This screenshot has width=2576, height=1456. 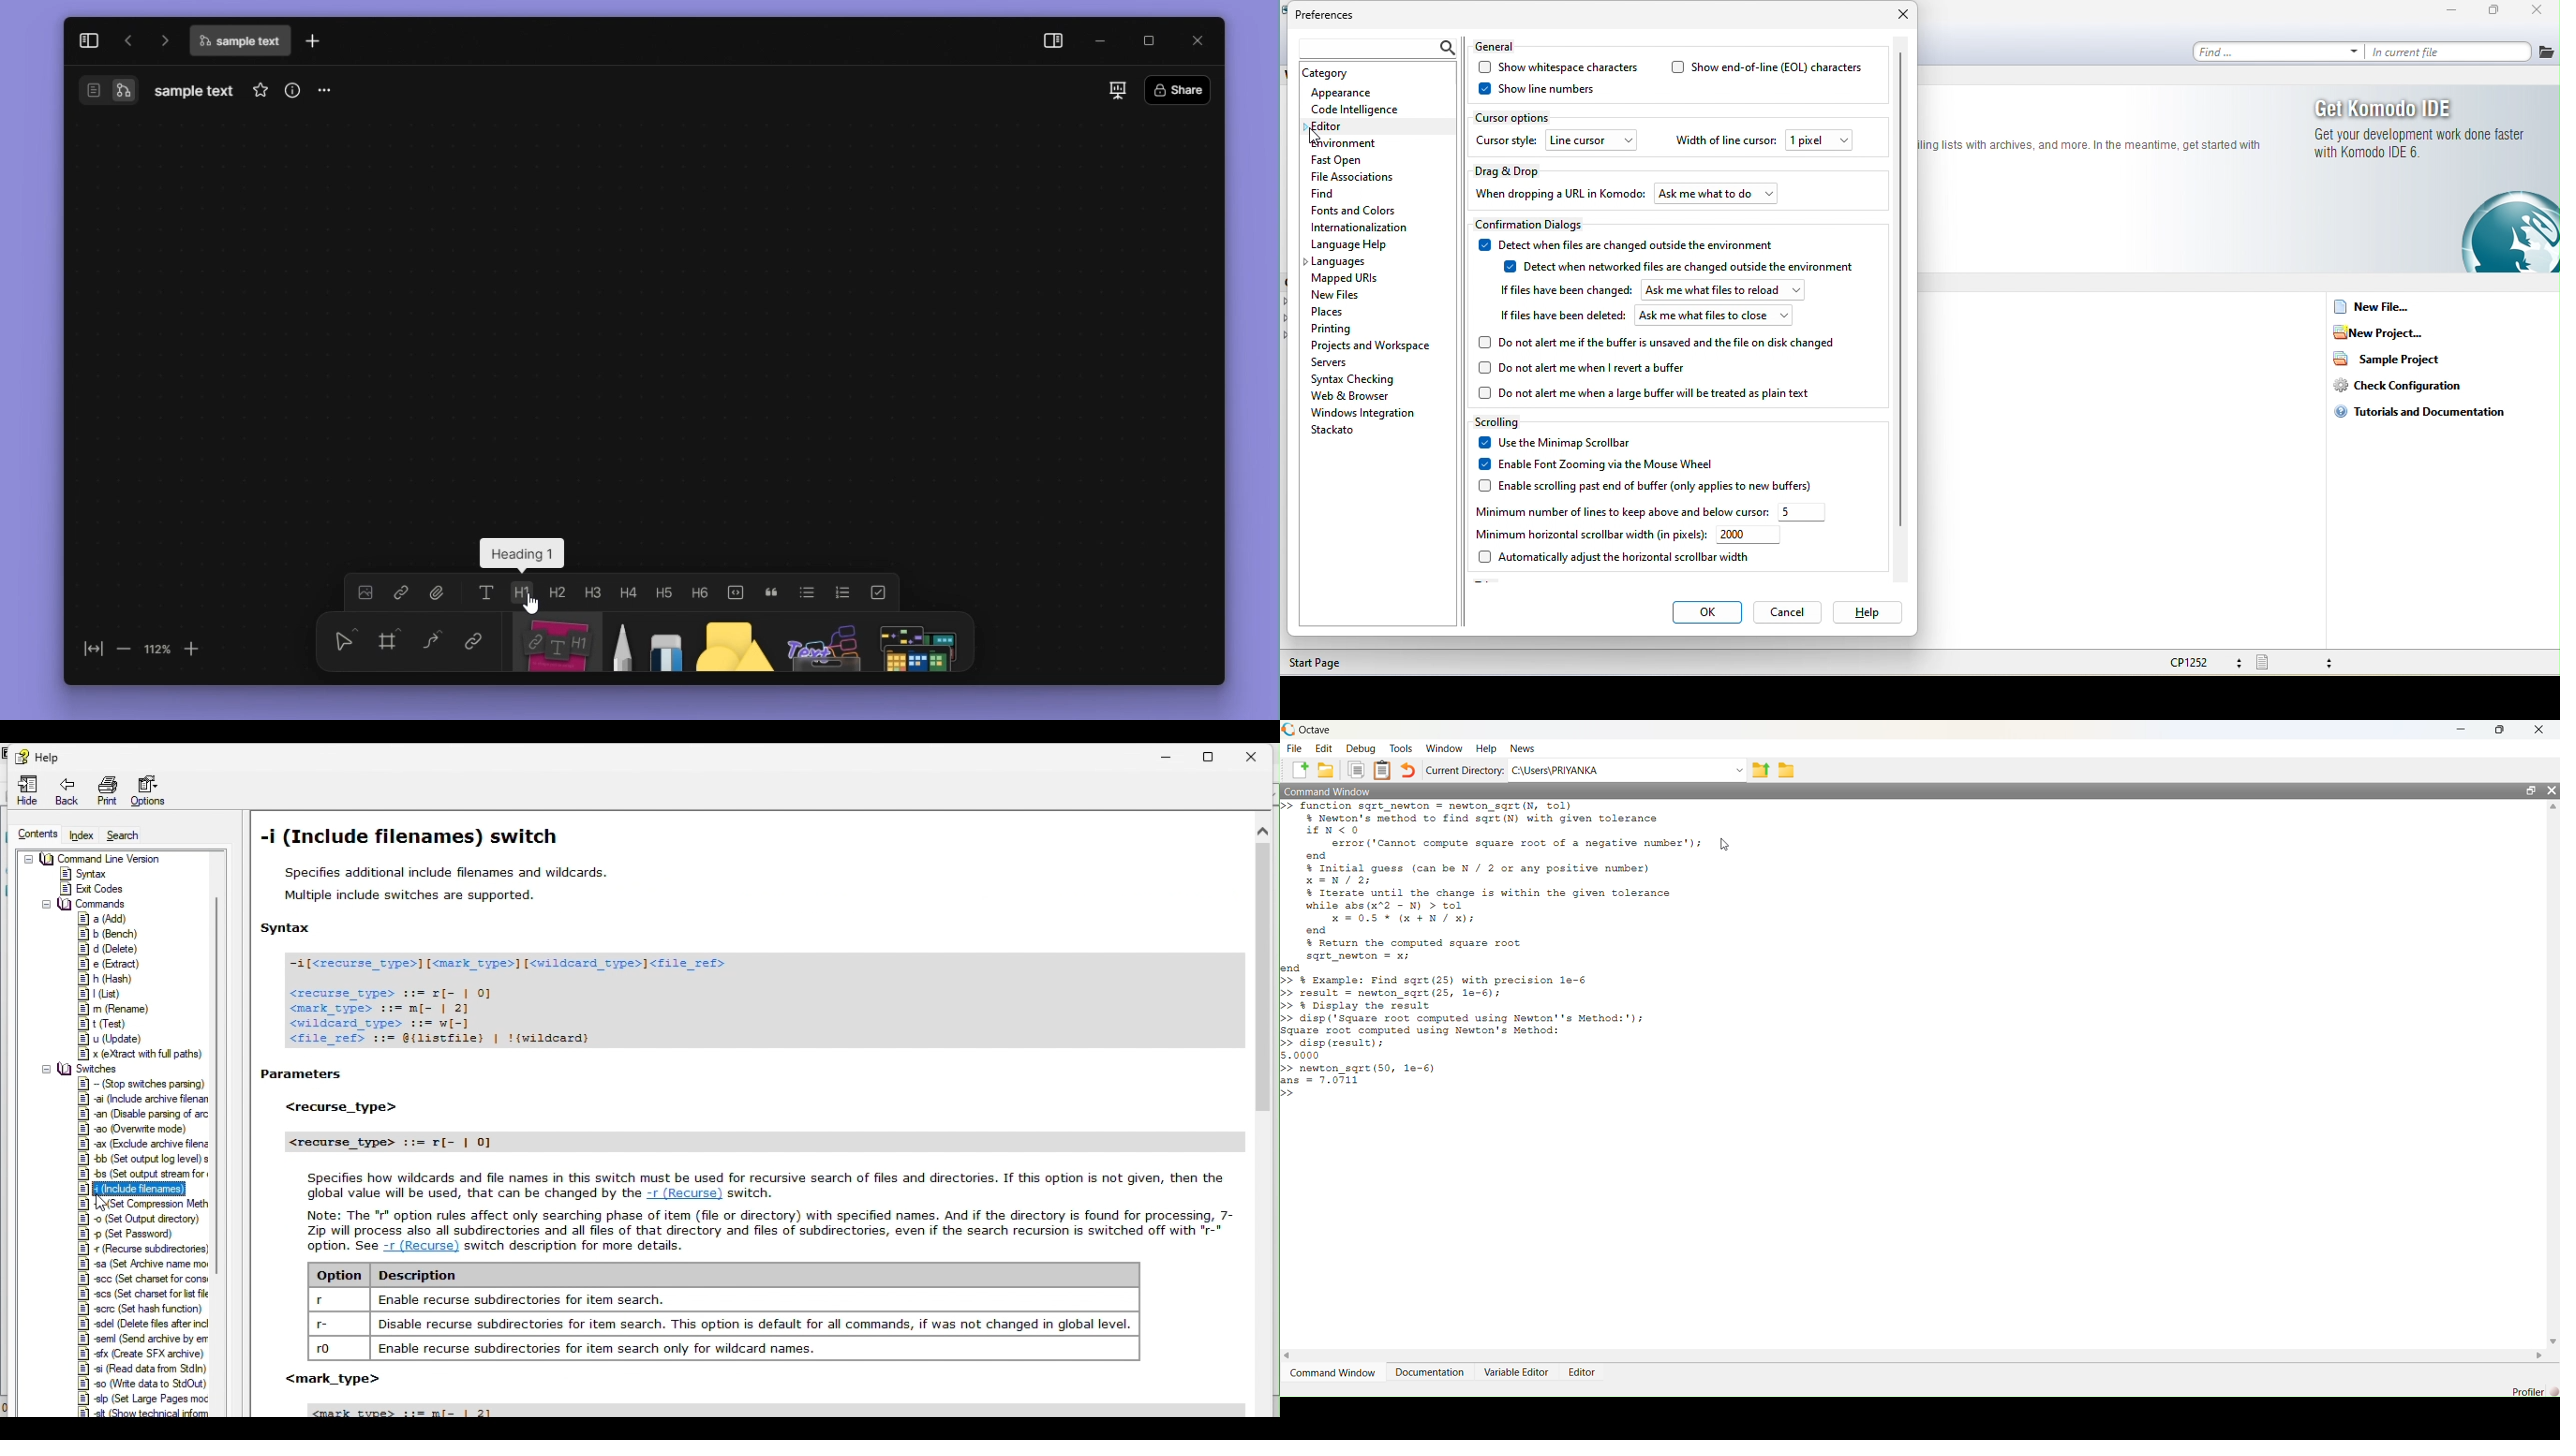 I want to click on detect when networked files are changed outside the environment, so click(x=1686, y=269).